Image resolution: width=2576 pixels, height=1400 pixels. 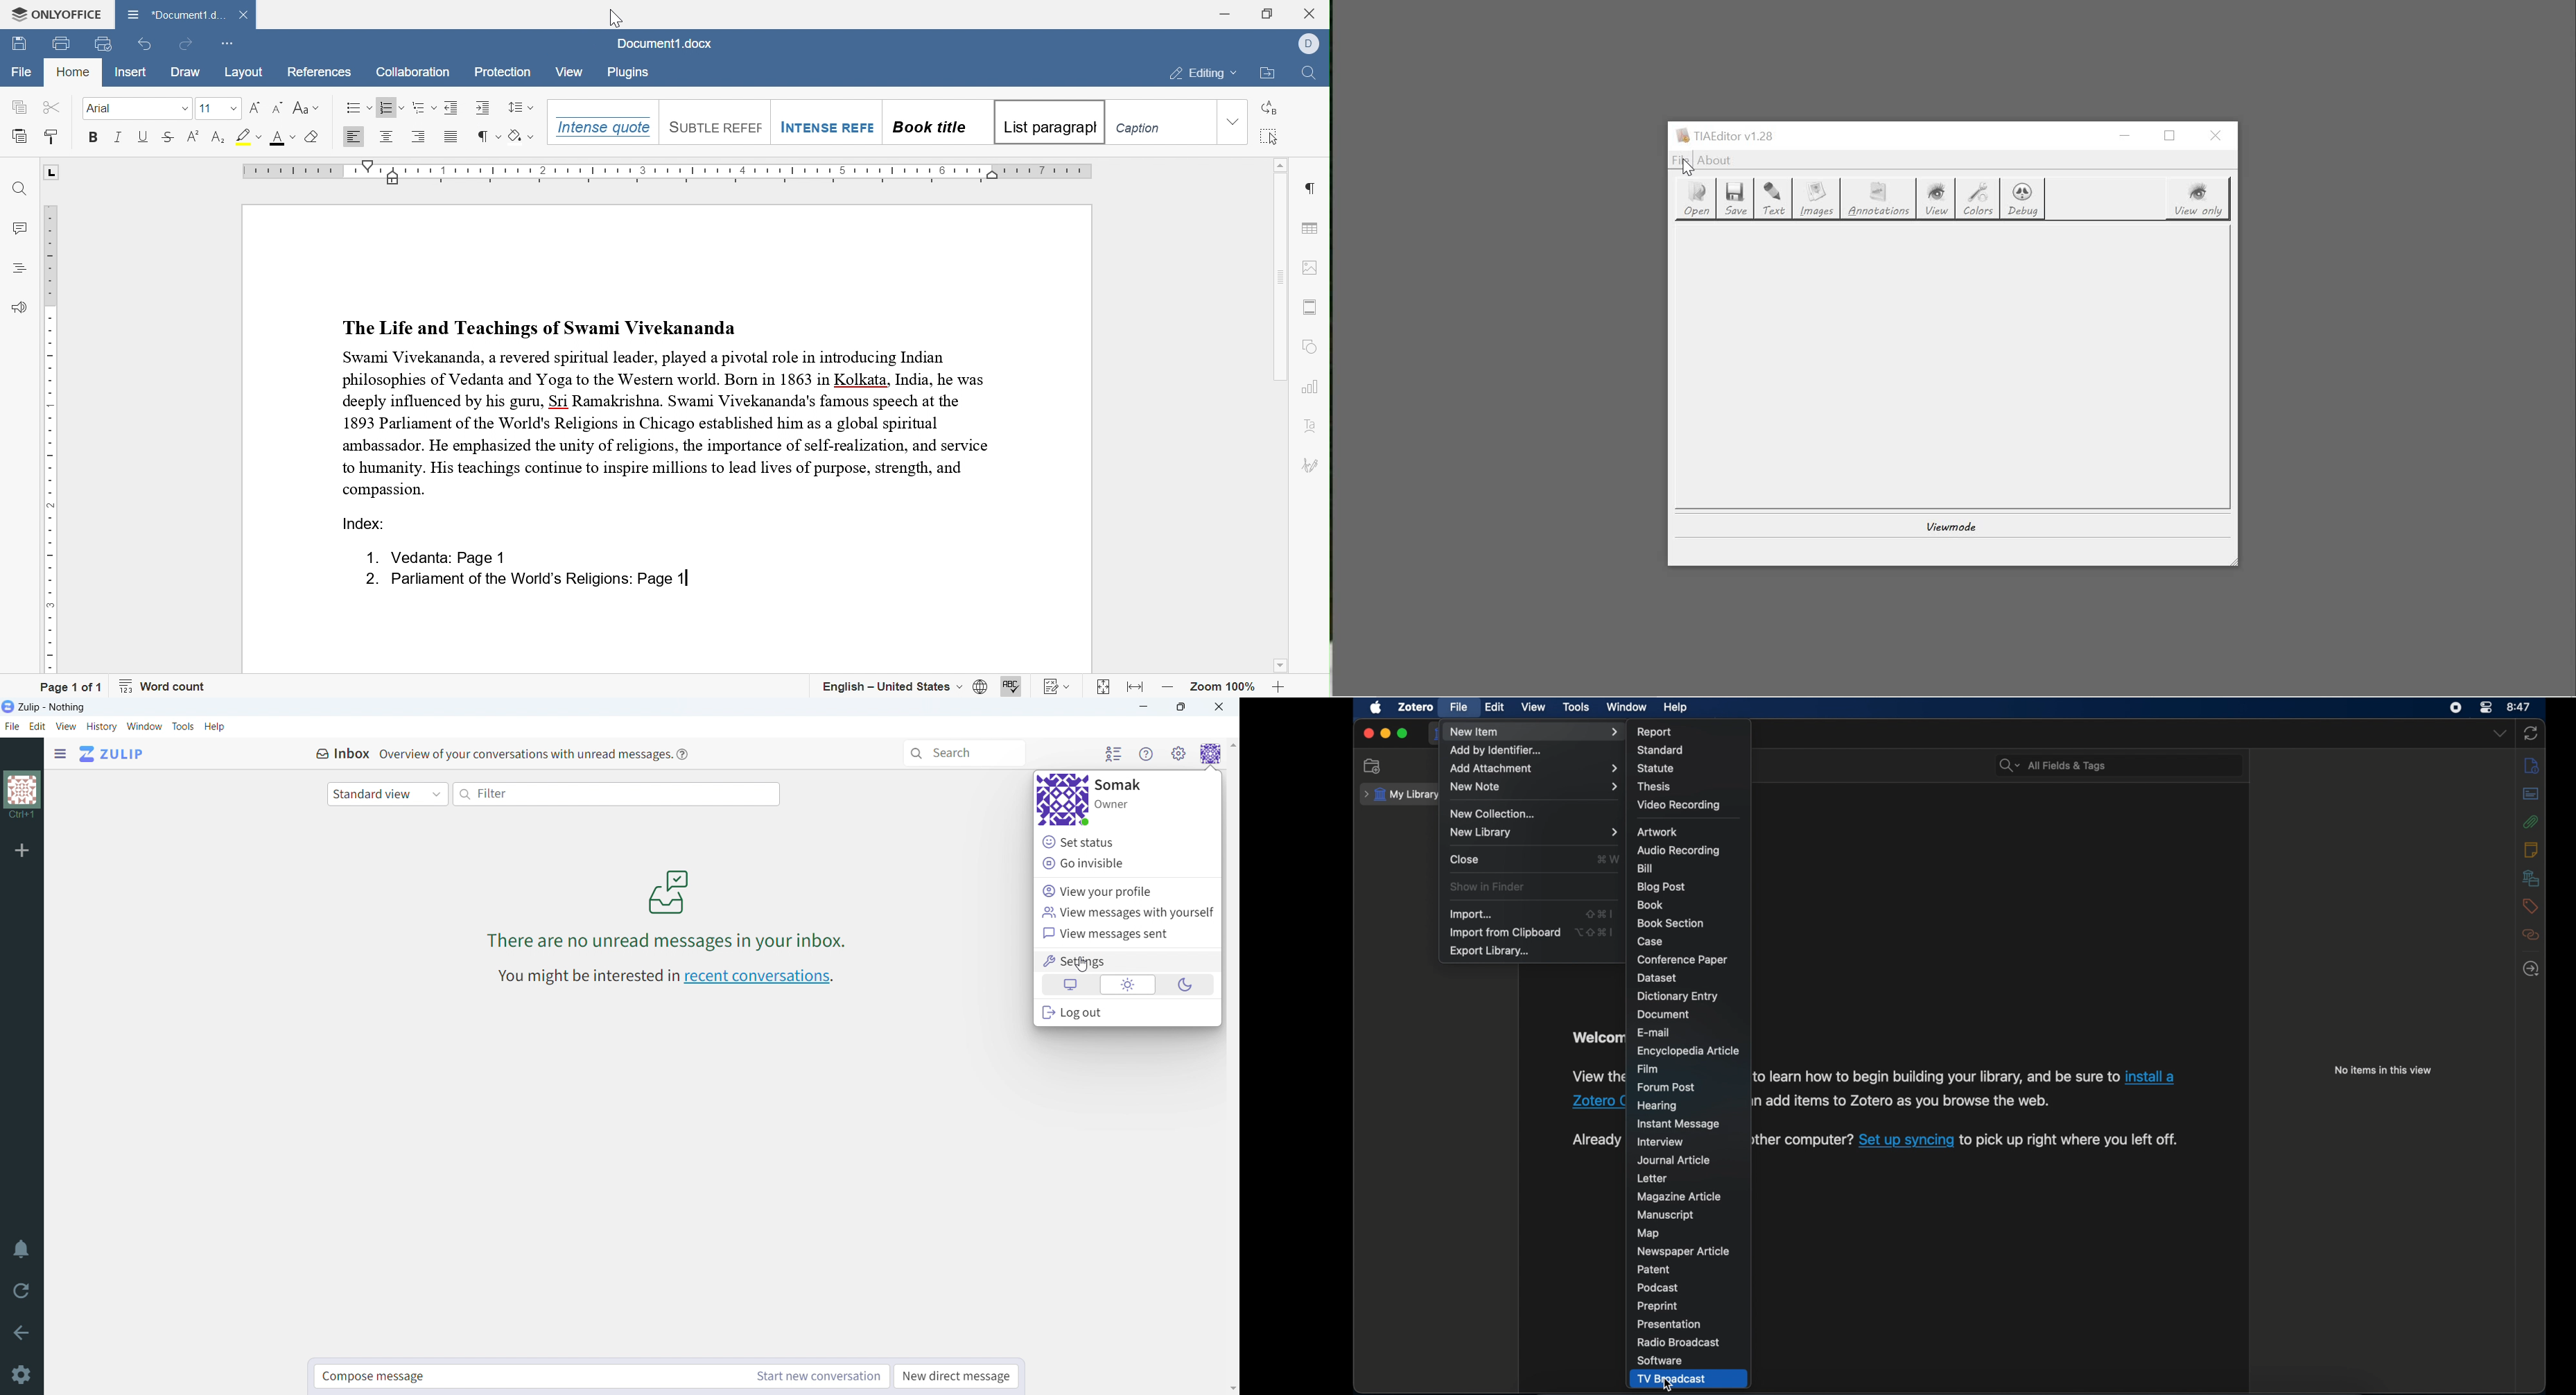 What do you see at coordinates (1534, 768) in the screenshot?
I see `add attachment` at bounding box center [1534, 768].